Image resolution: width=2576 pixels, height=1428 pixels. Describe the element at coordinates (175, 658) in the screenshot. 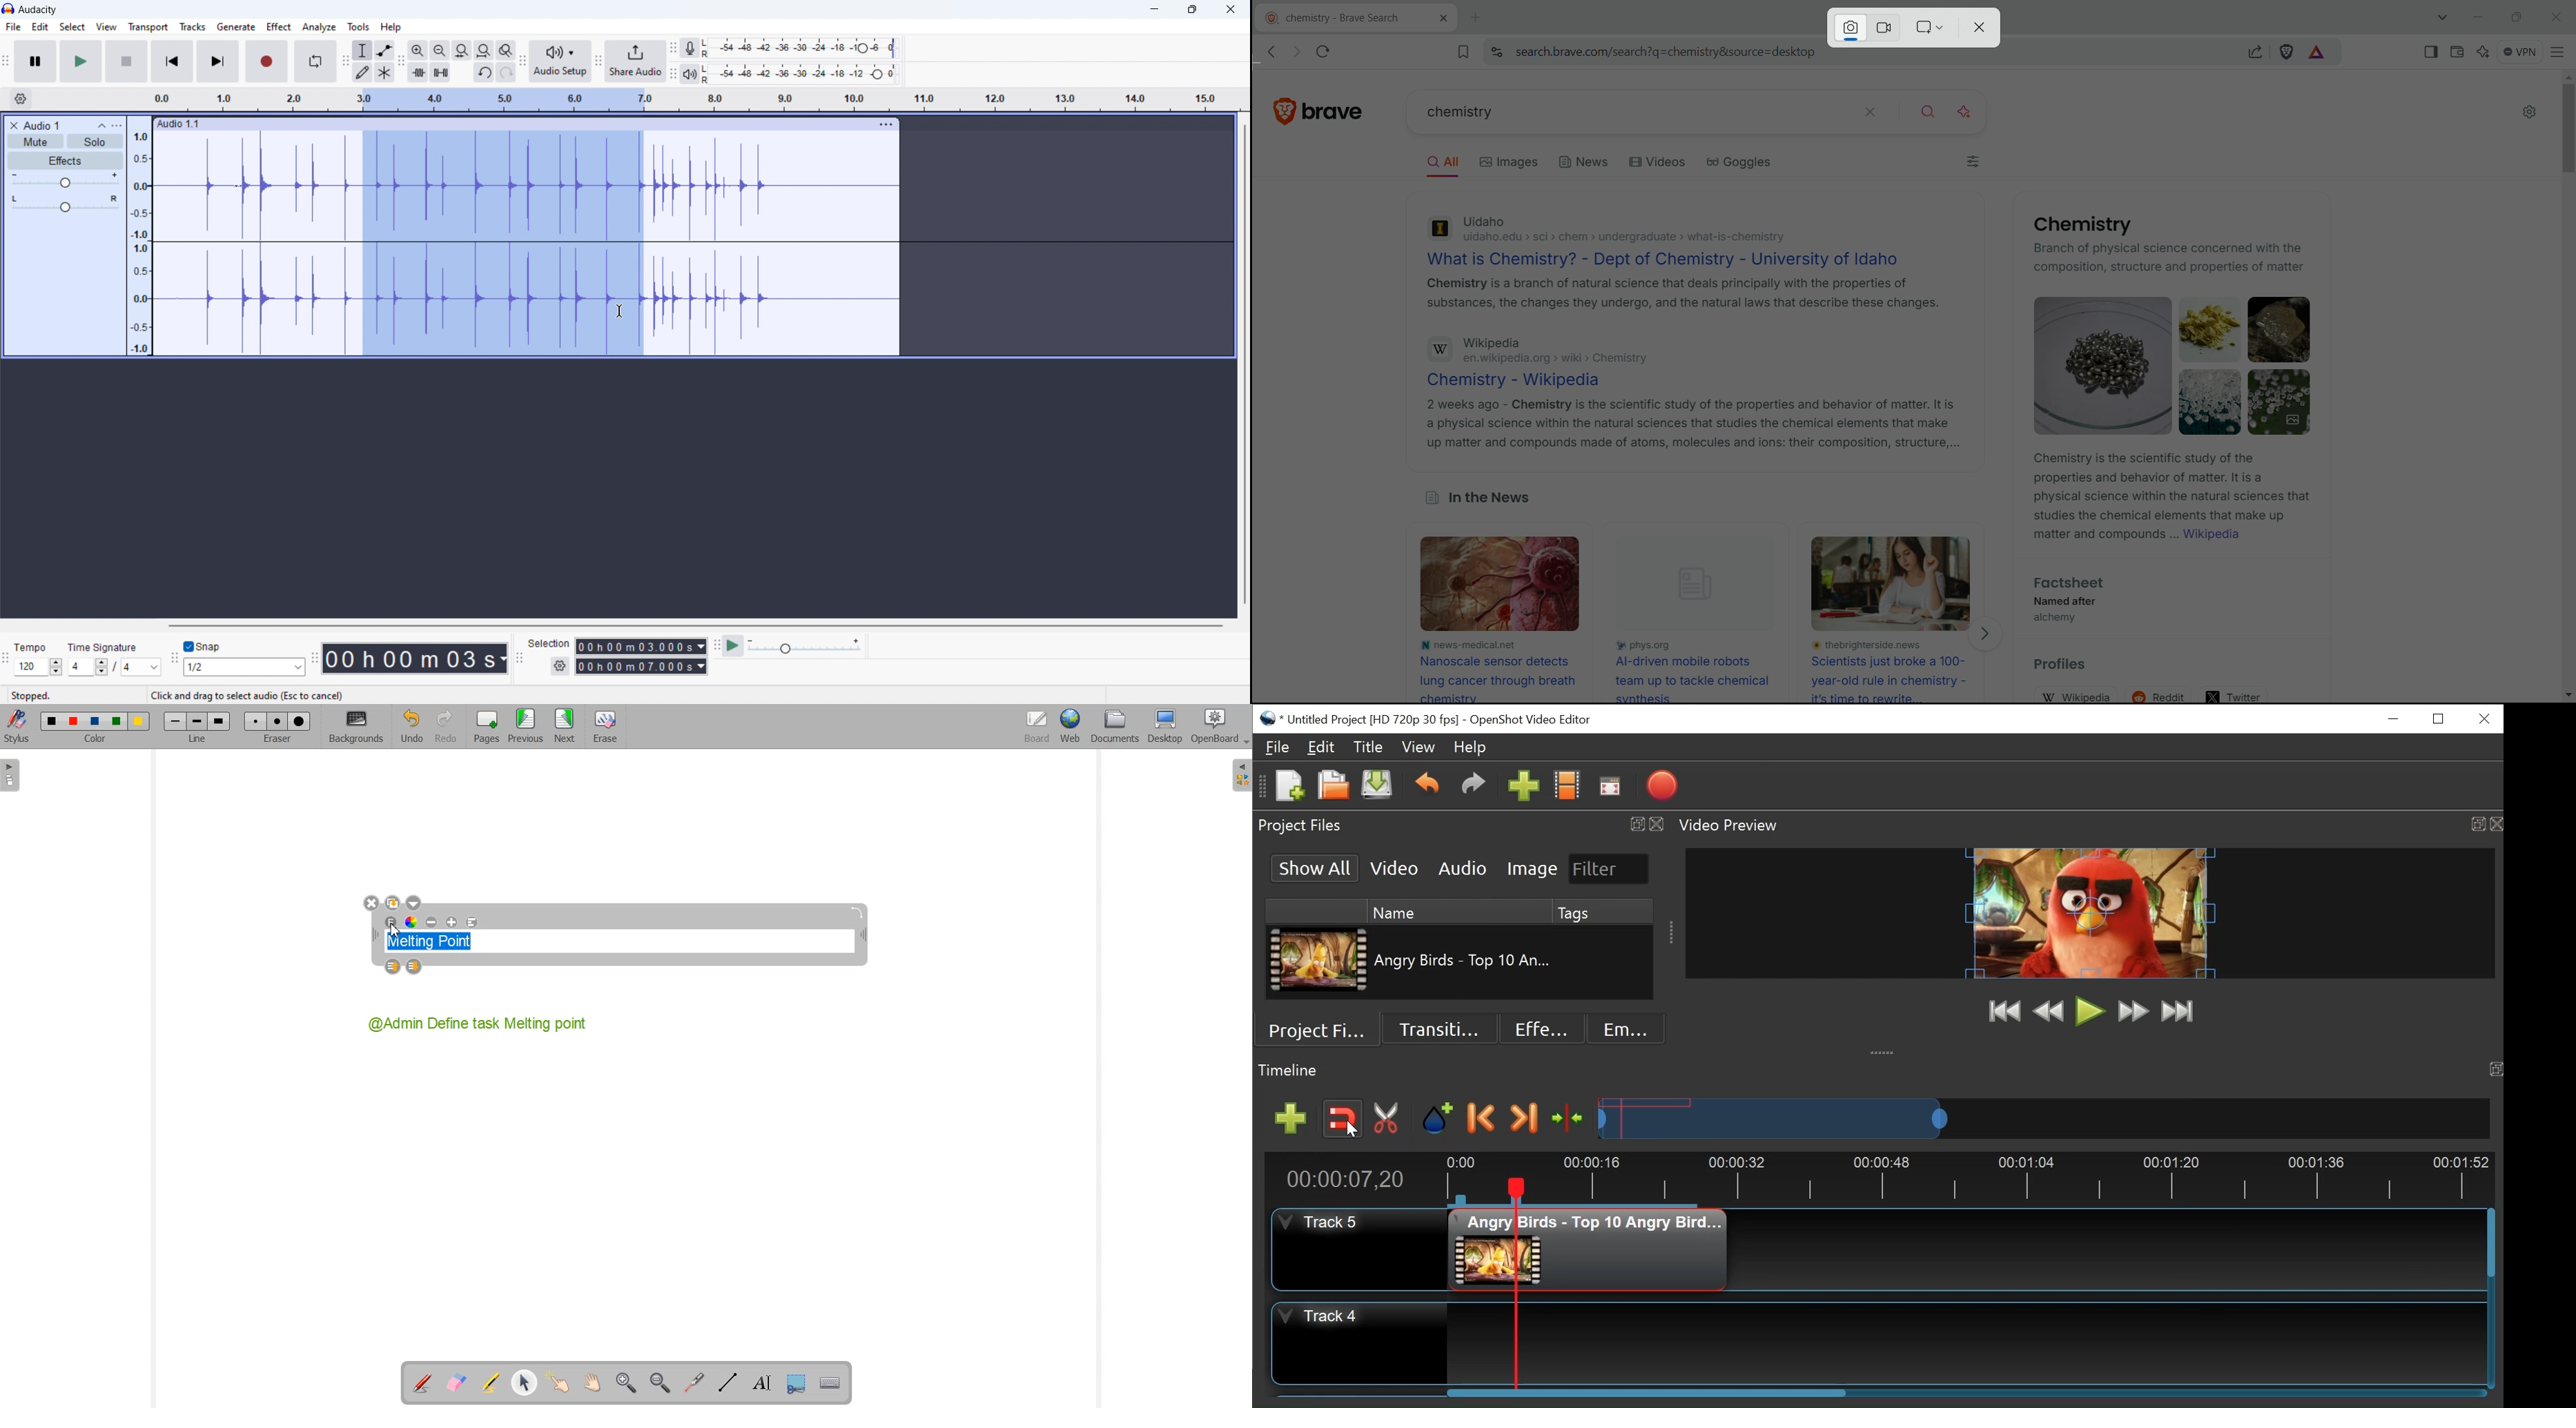

I see `snapping toolbar` at that location.